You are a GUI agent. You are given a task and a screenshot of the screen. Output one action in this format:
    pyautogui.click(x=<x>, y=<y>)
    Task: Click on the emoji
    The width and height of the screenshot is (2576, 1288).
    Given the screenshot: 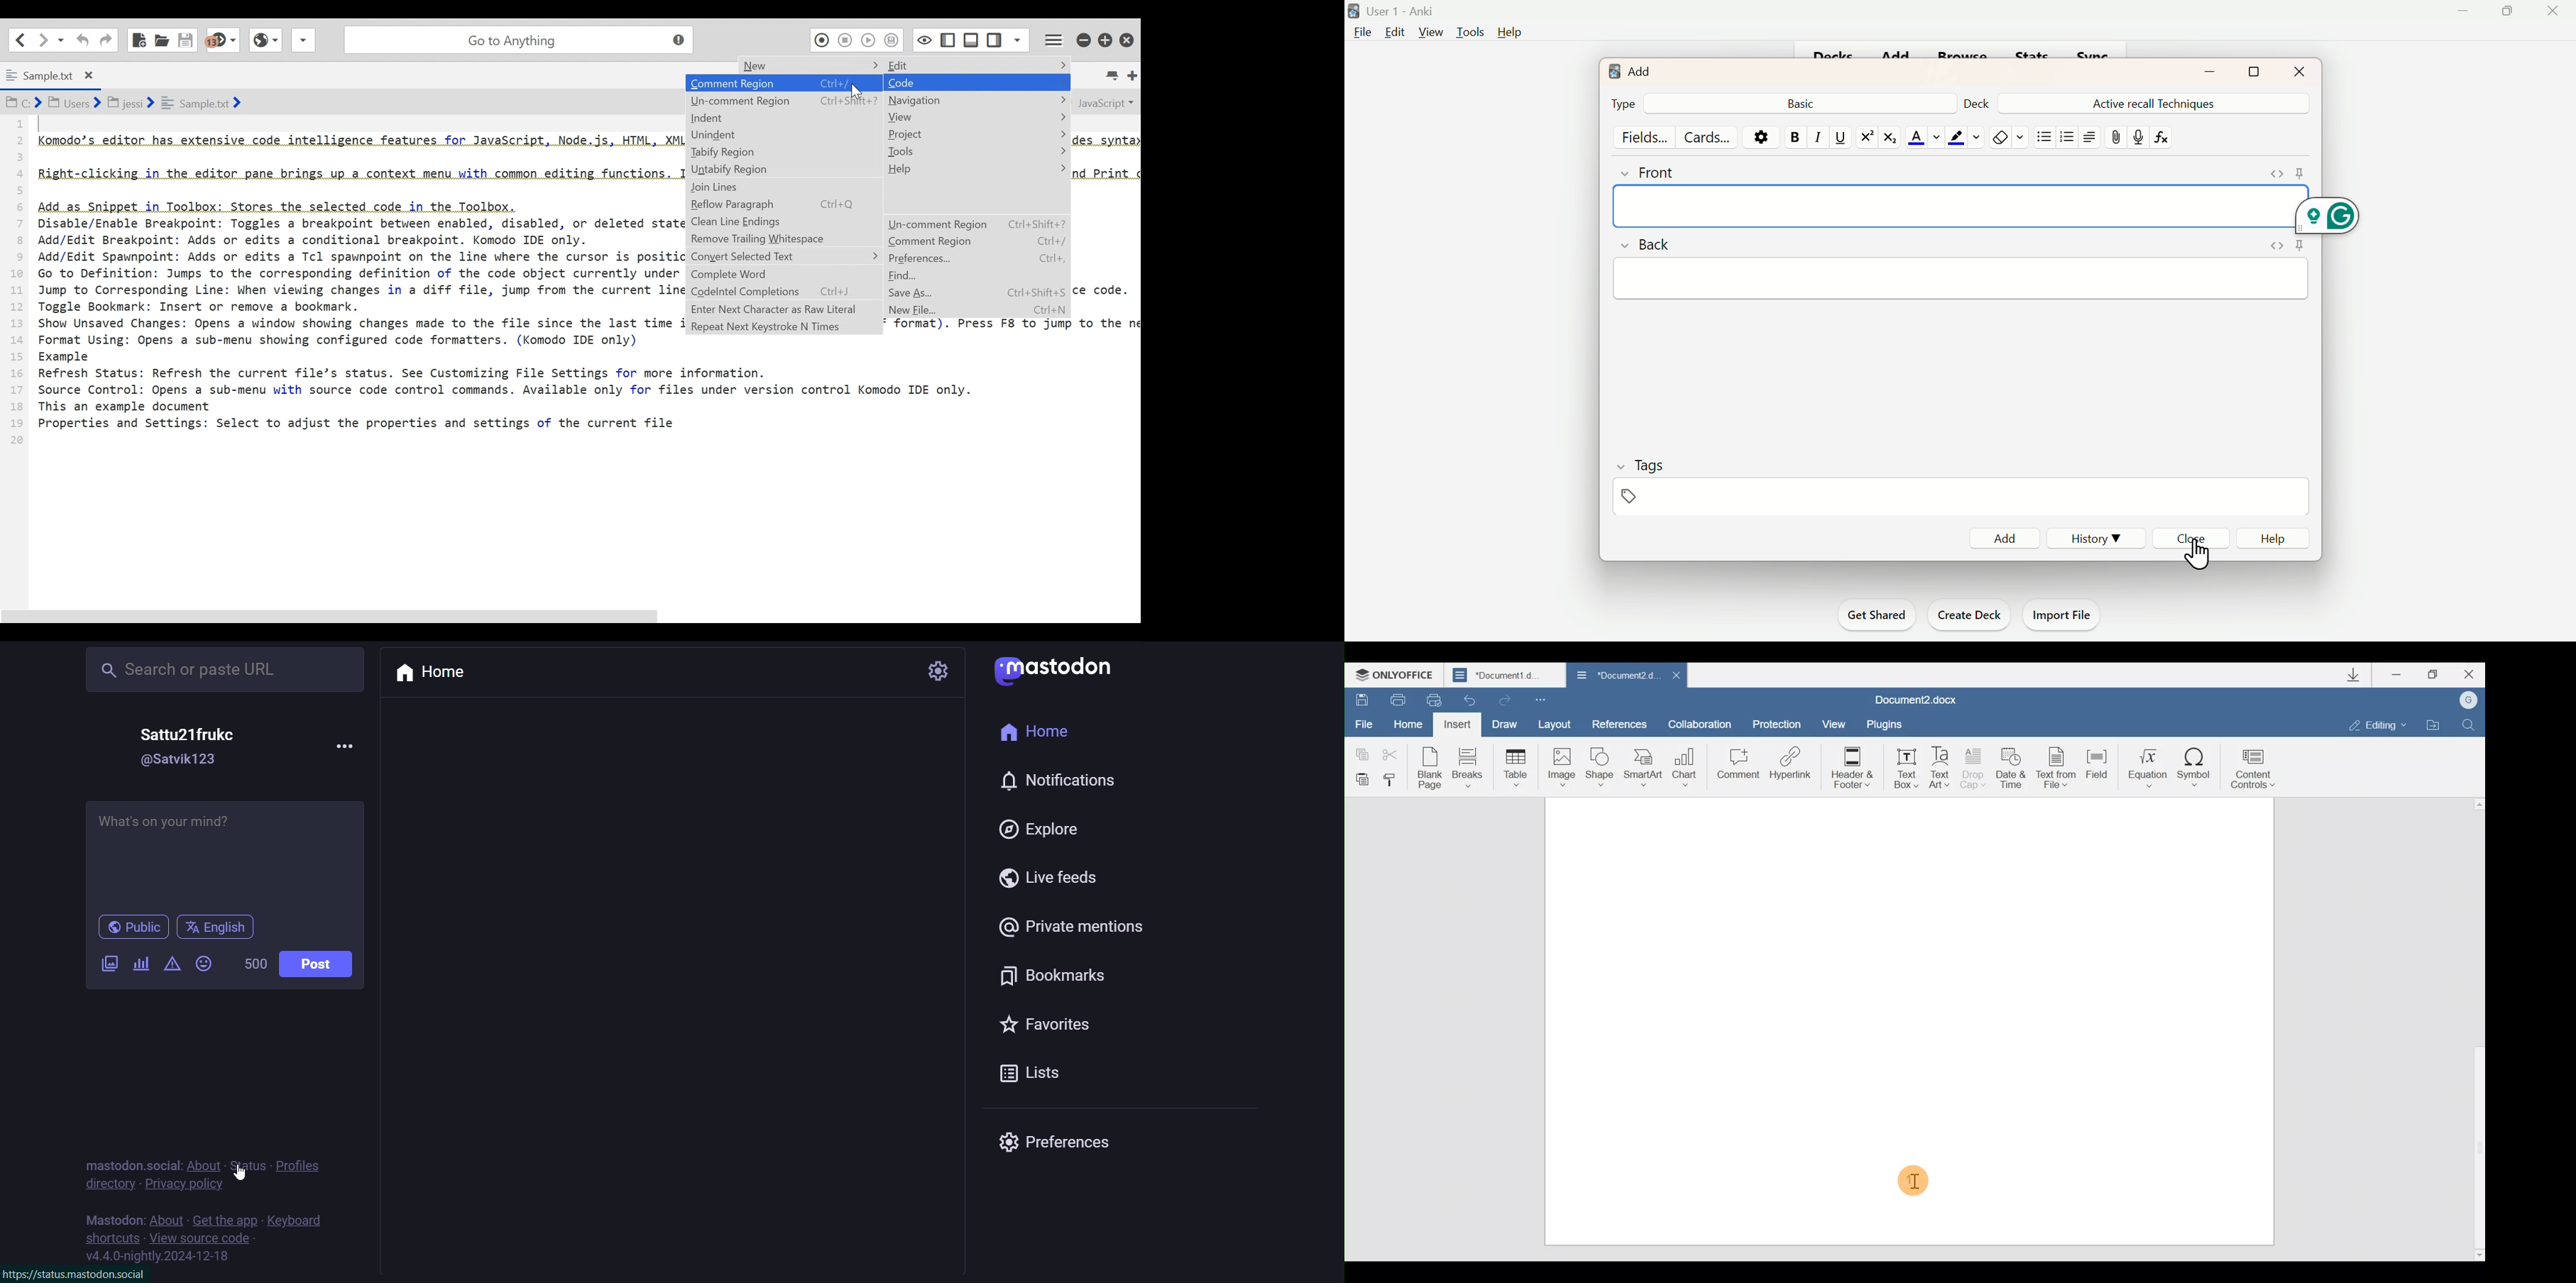 What is the action you would take?
    pyautogui.click(x=202, y=963)
    